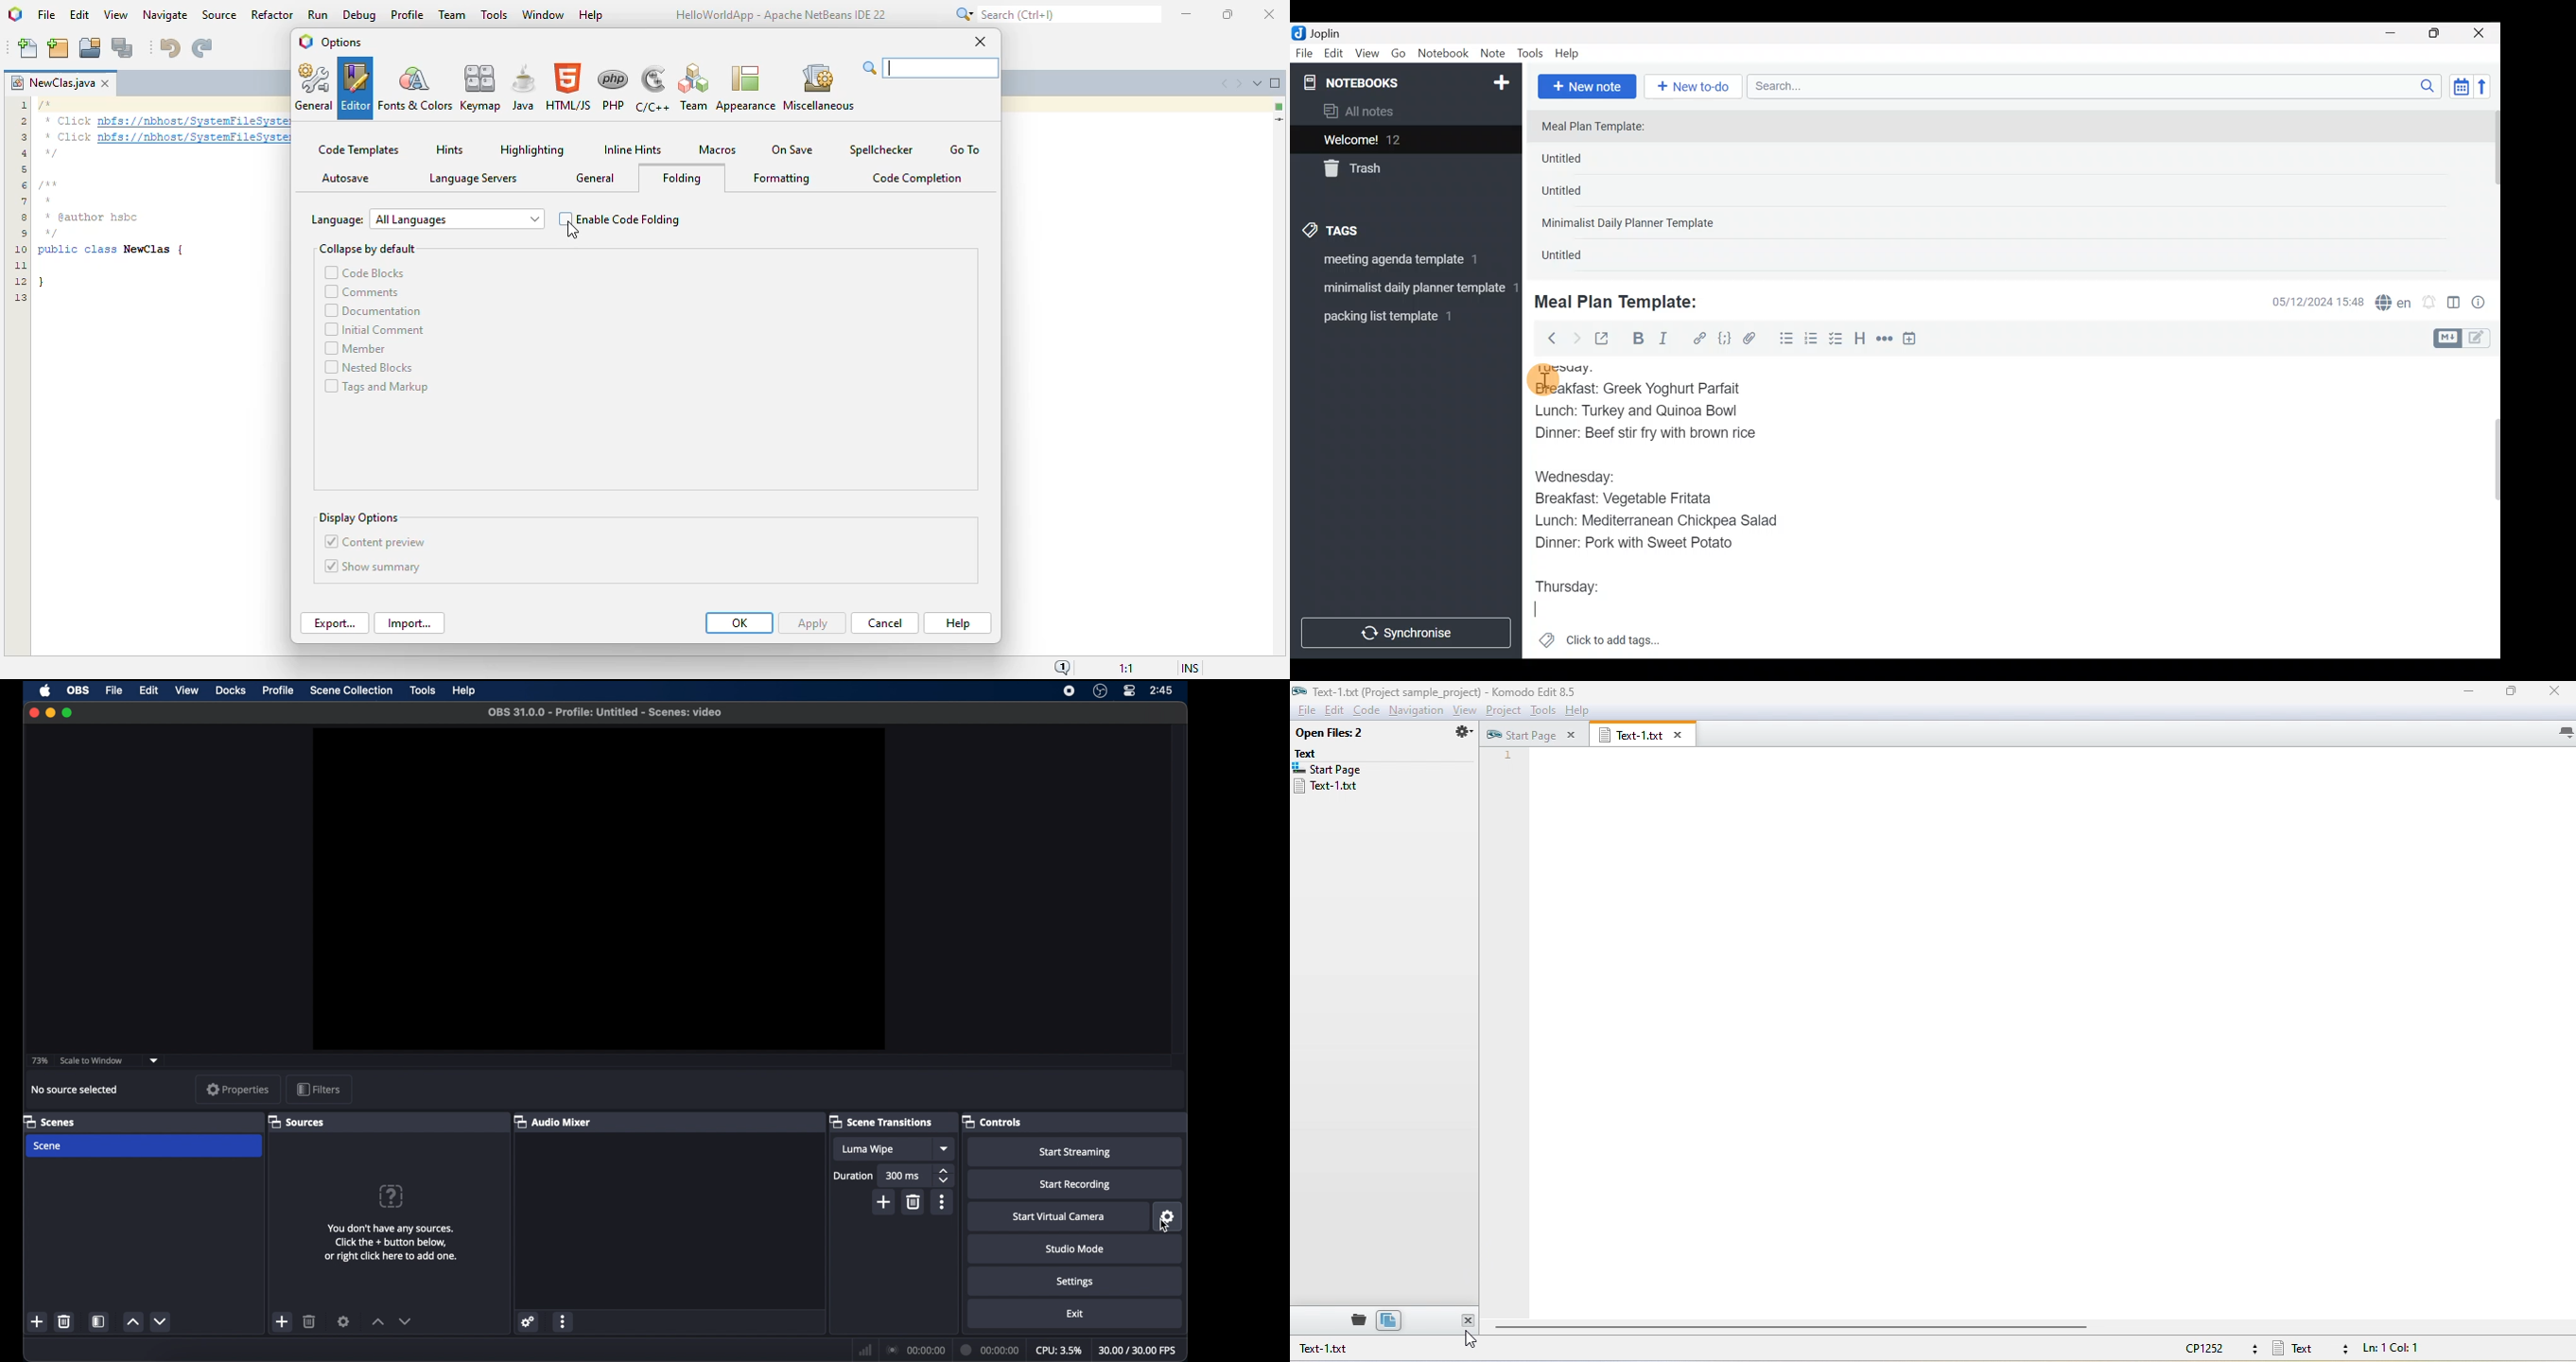 The image size is (2576, 1372). What do you see at coordinates (392, 1196) in the screenshot?
I see `help` at bounding box center [392, 1196].